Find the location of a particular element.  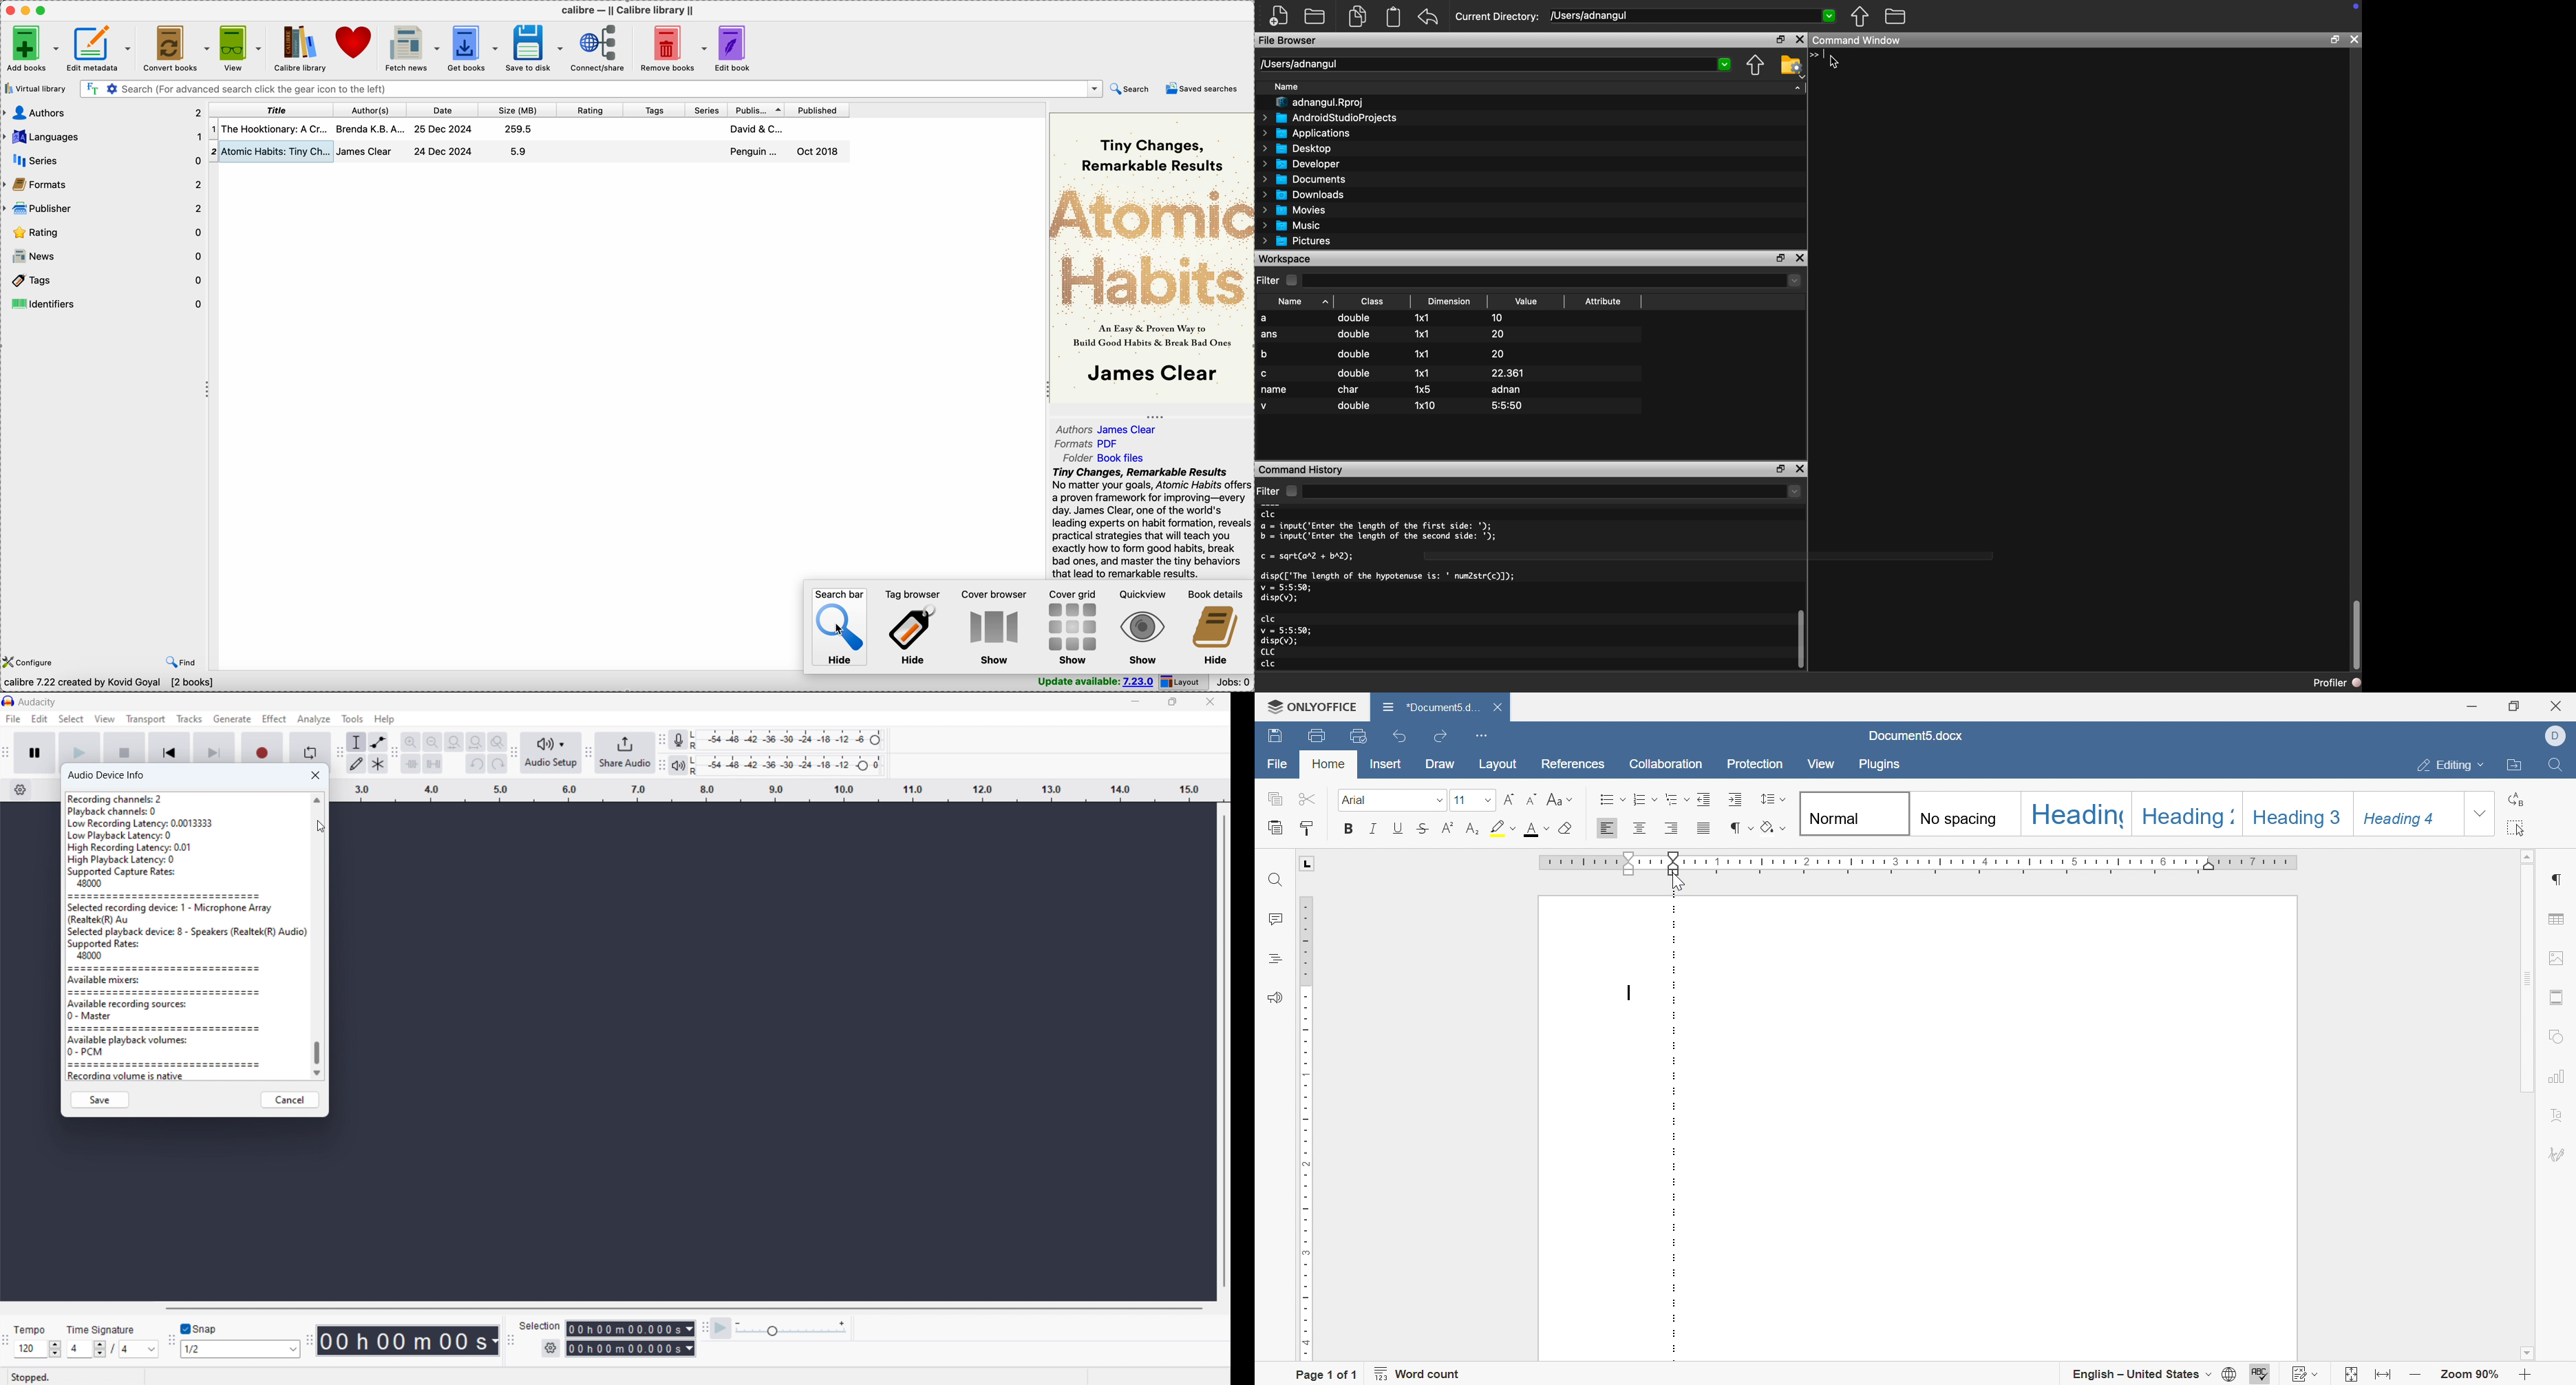

Time signature is located at coordinates (101, 1329).